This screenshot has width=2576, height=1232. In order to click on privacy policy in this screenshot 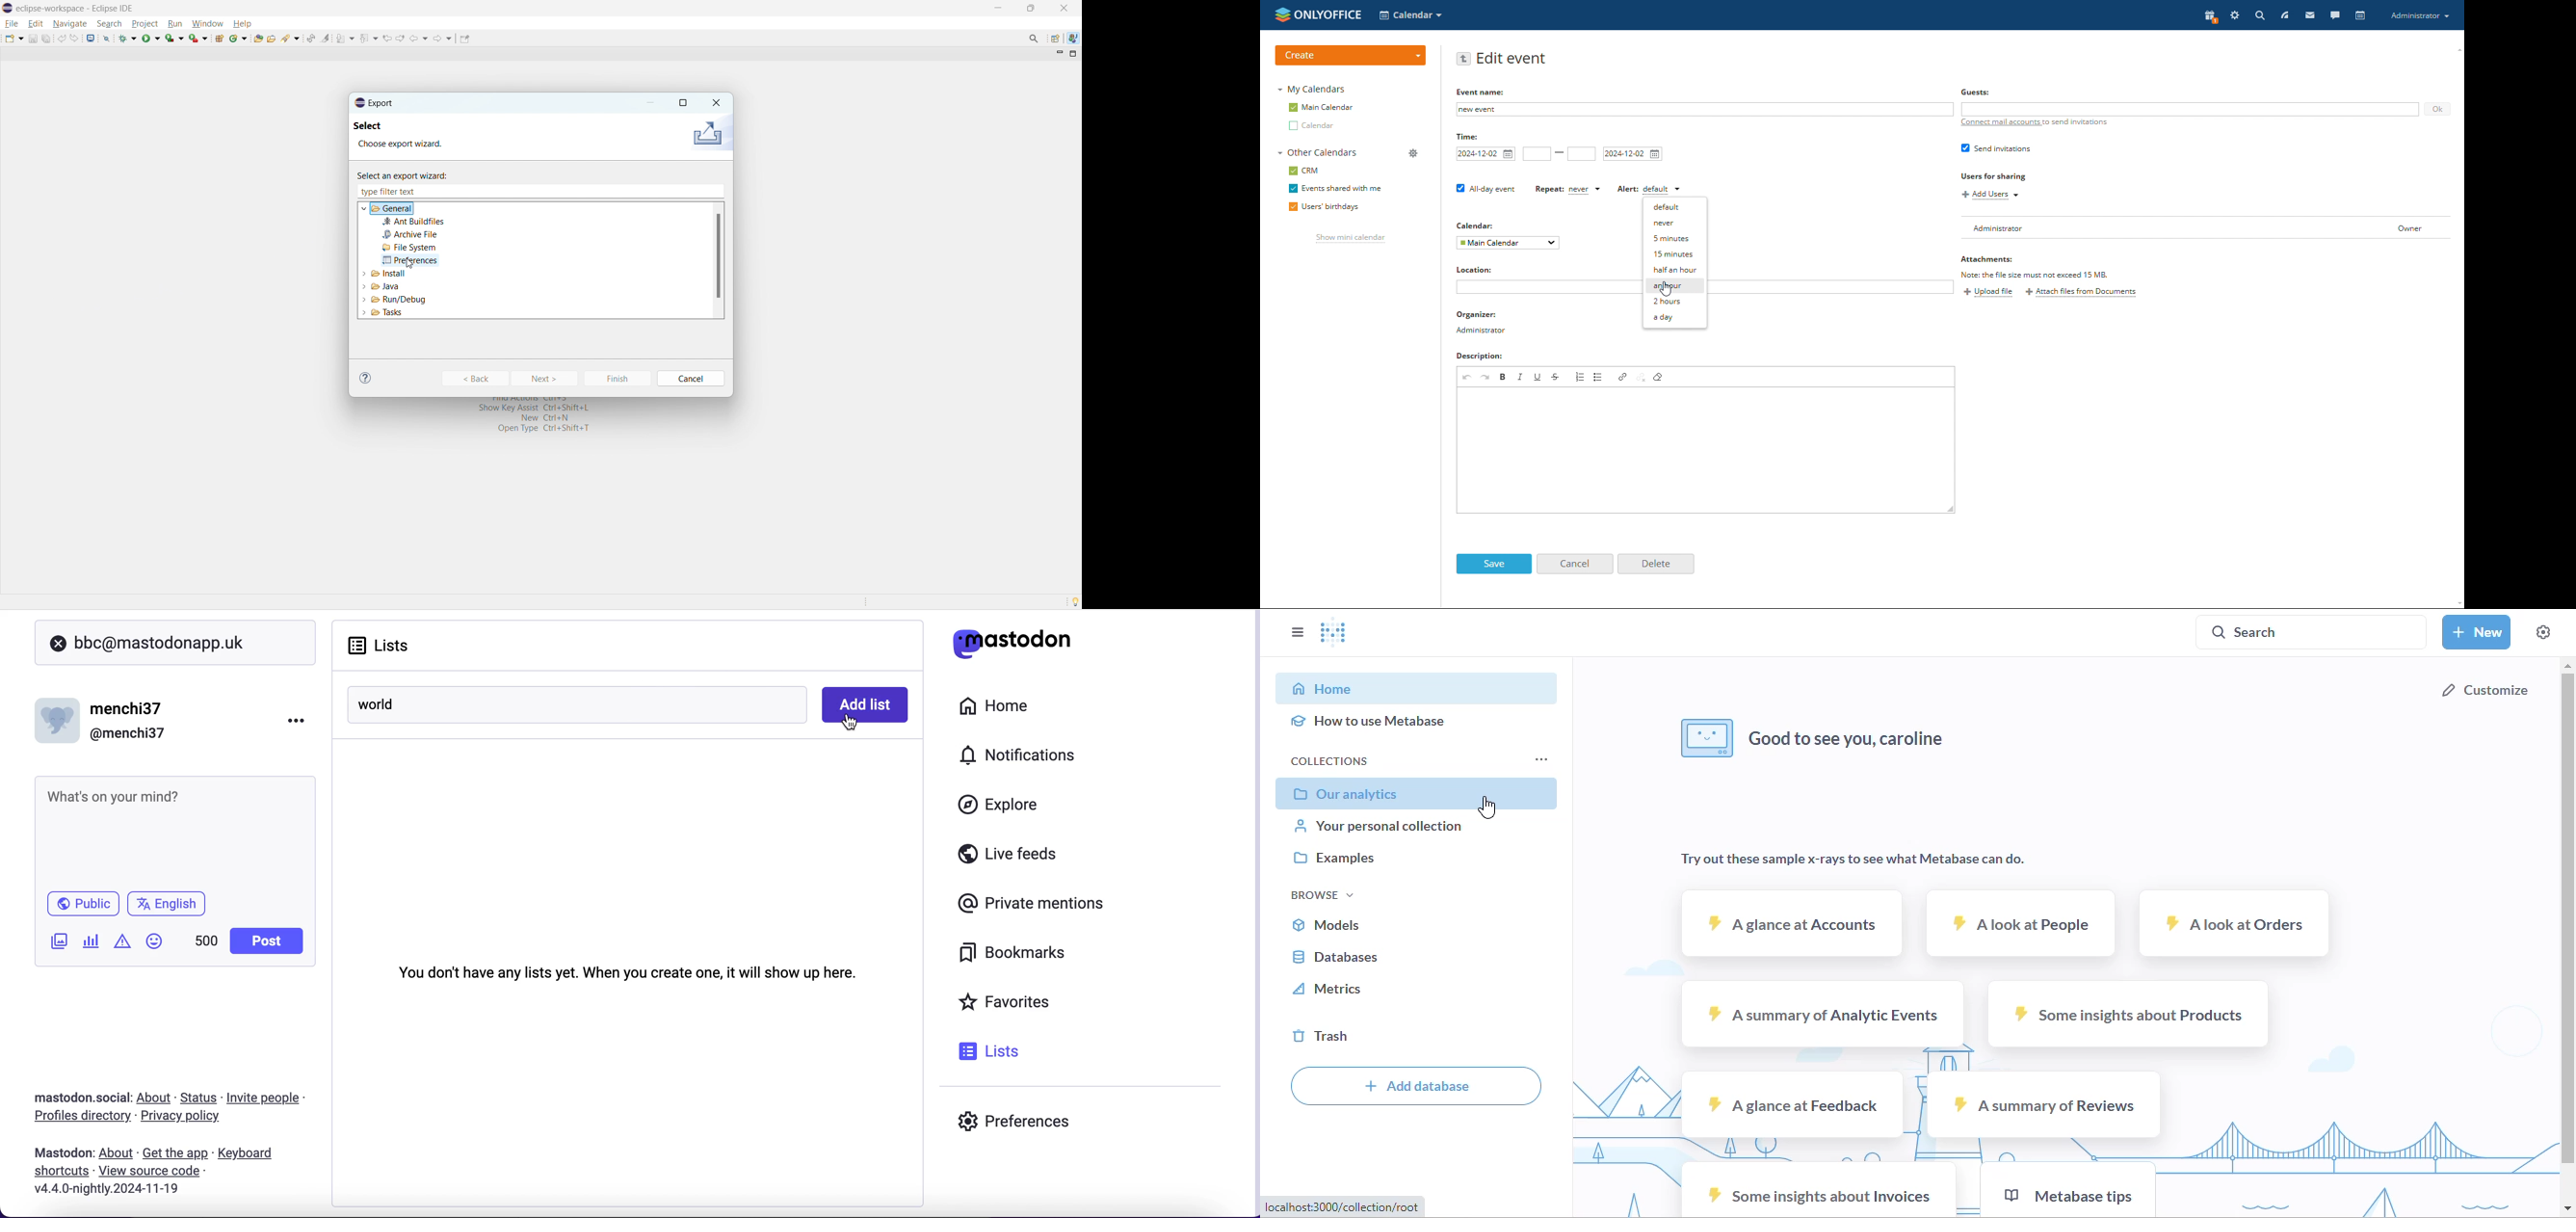, I will do `click(189, 1117)`.